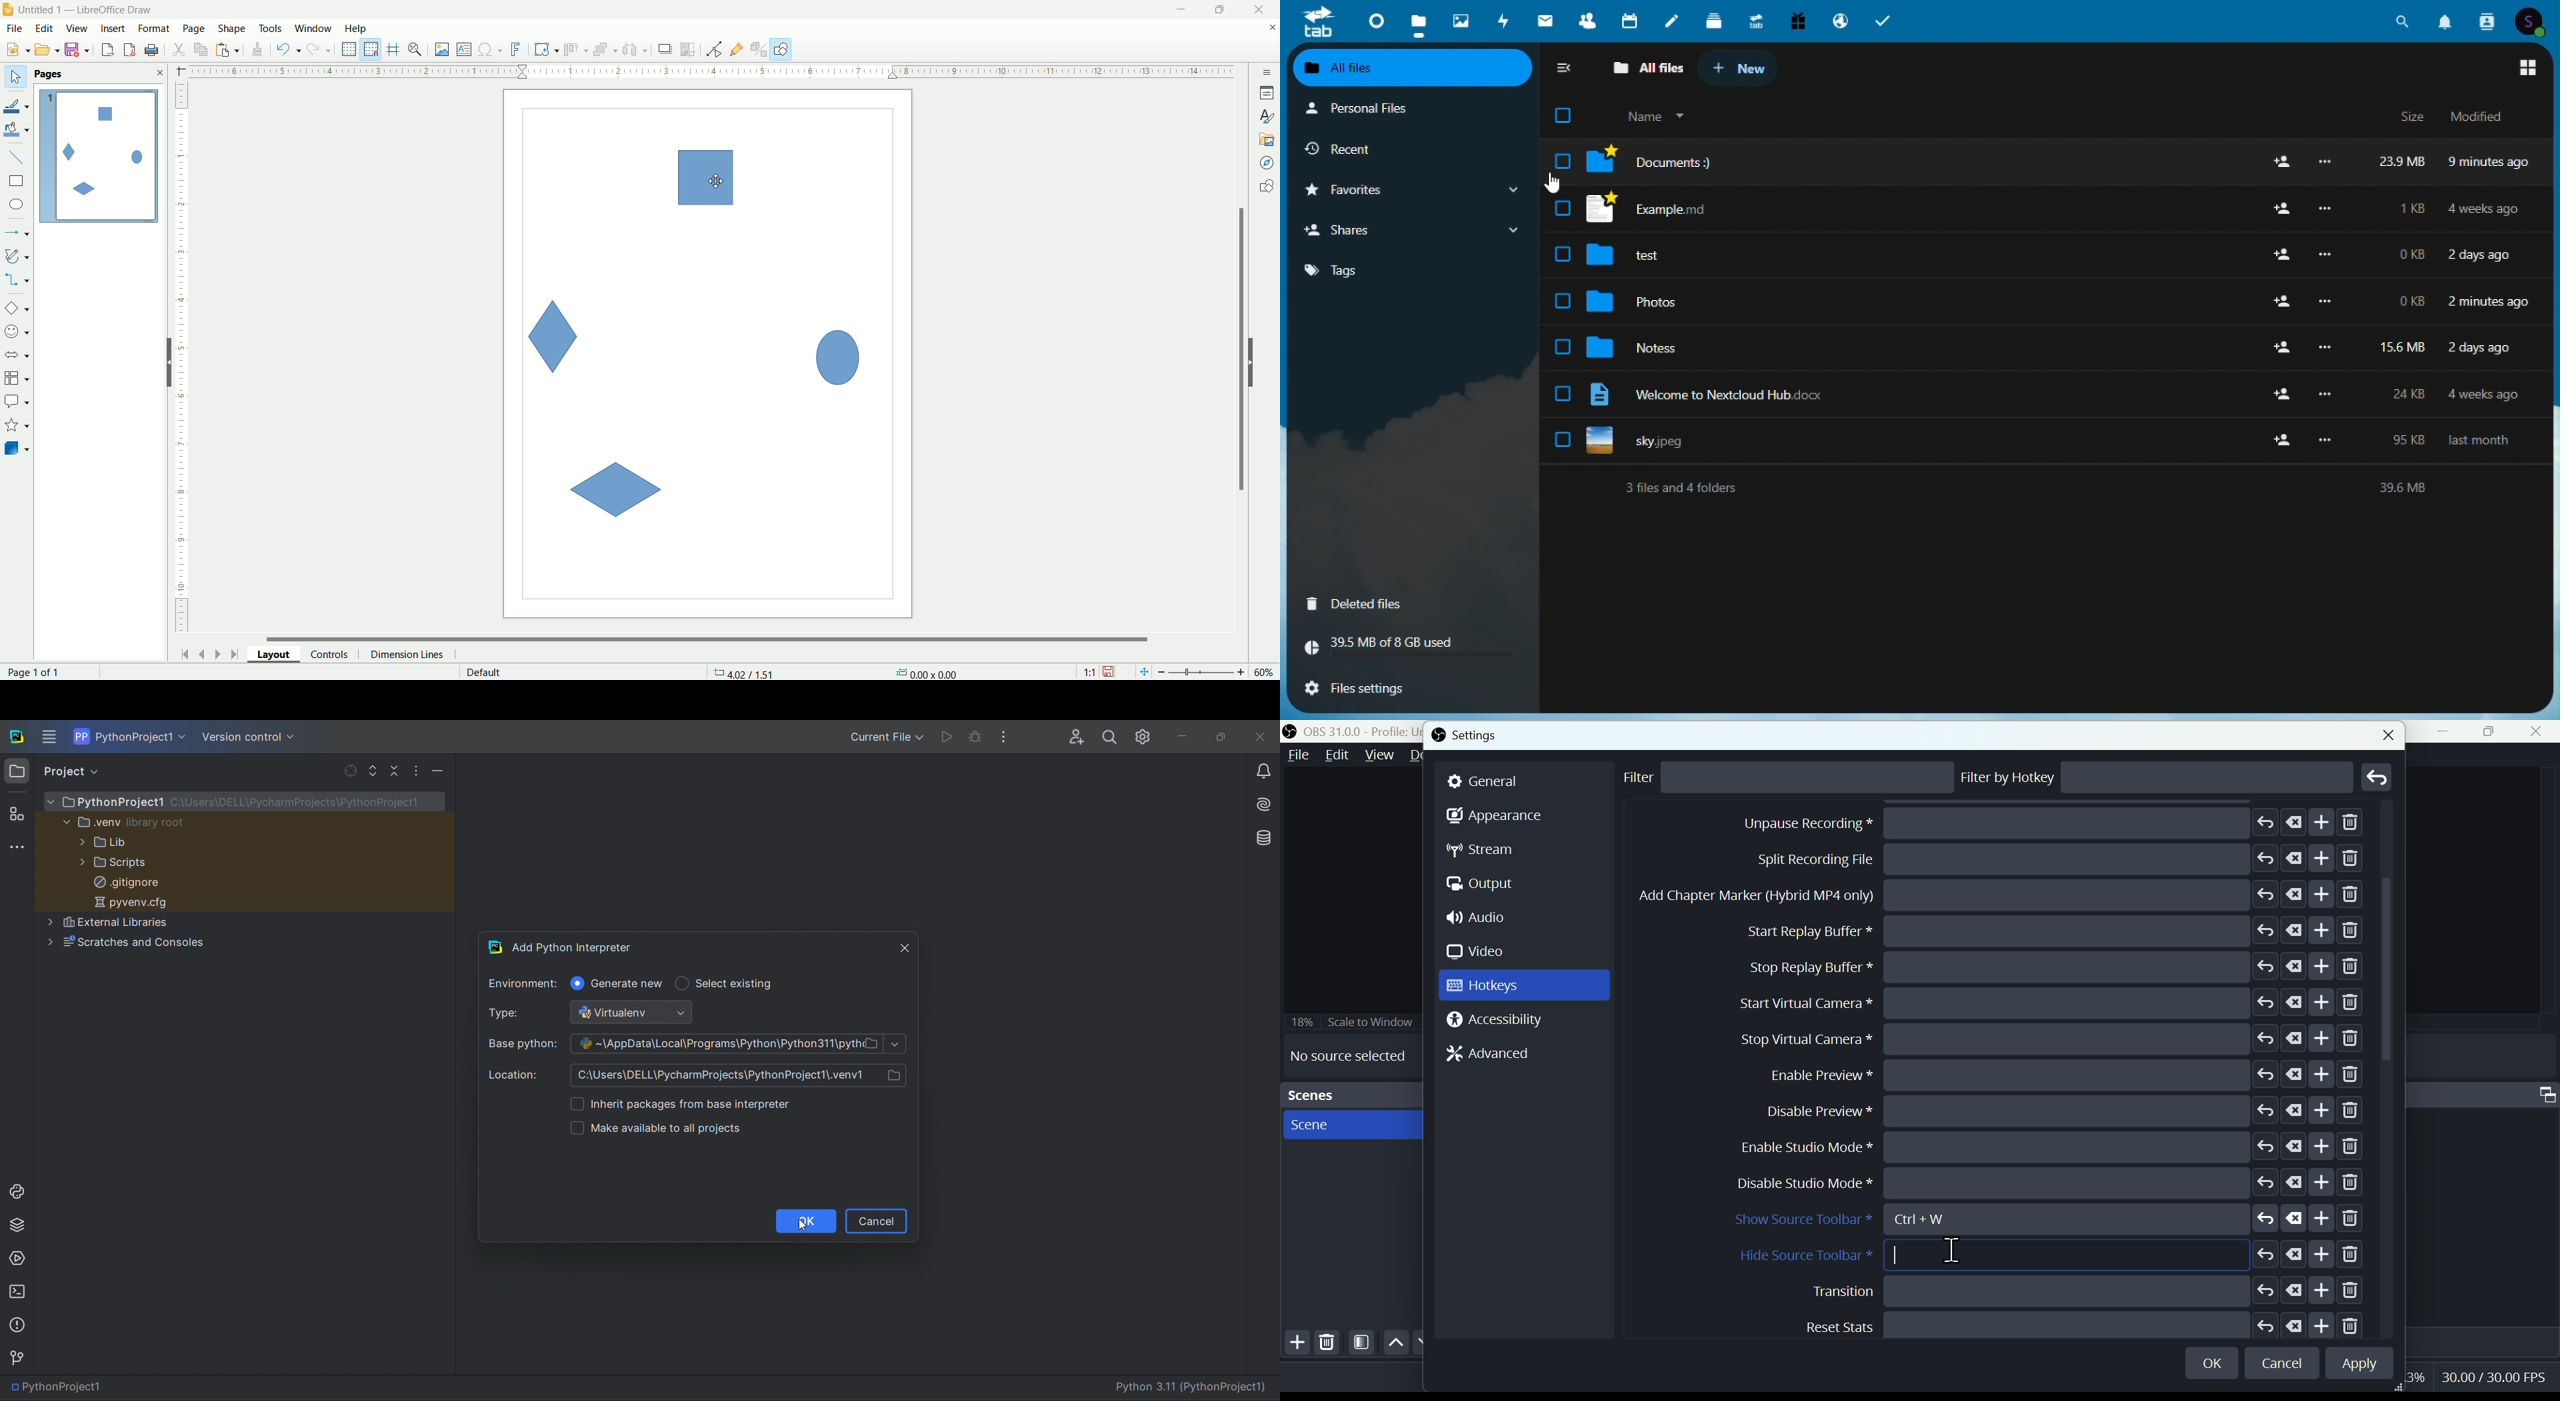 The height and width of the screenshot is (1428, 2576). I want to click on up, so click(1395, 1343).